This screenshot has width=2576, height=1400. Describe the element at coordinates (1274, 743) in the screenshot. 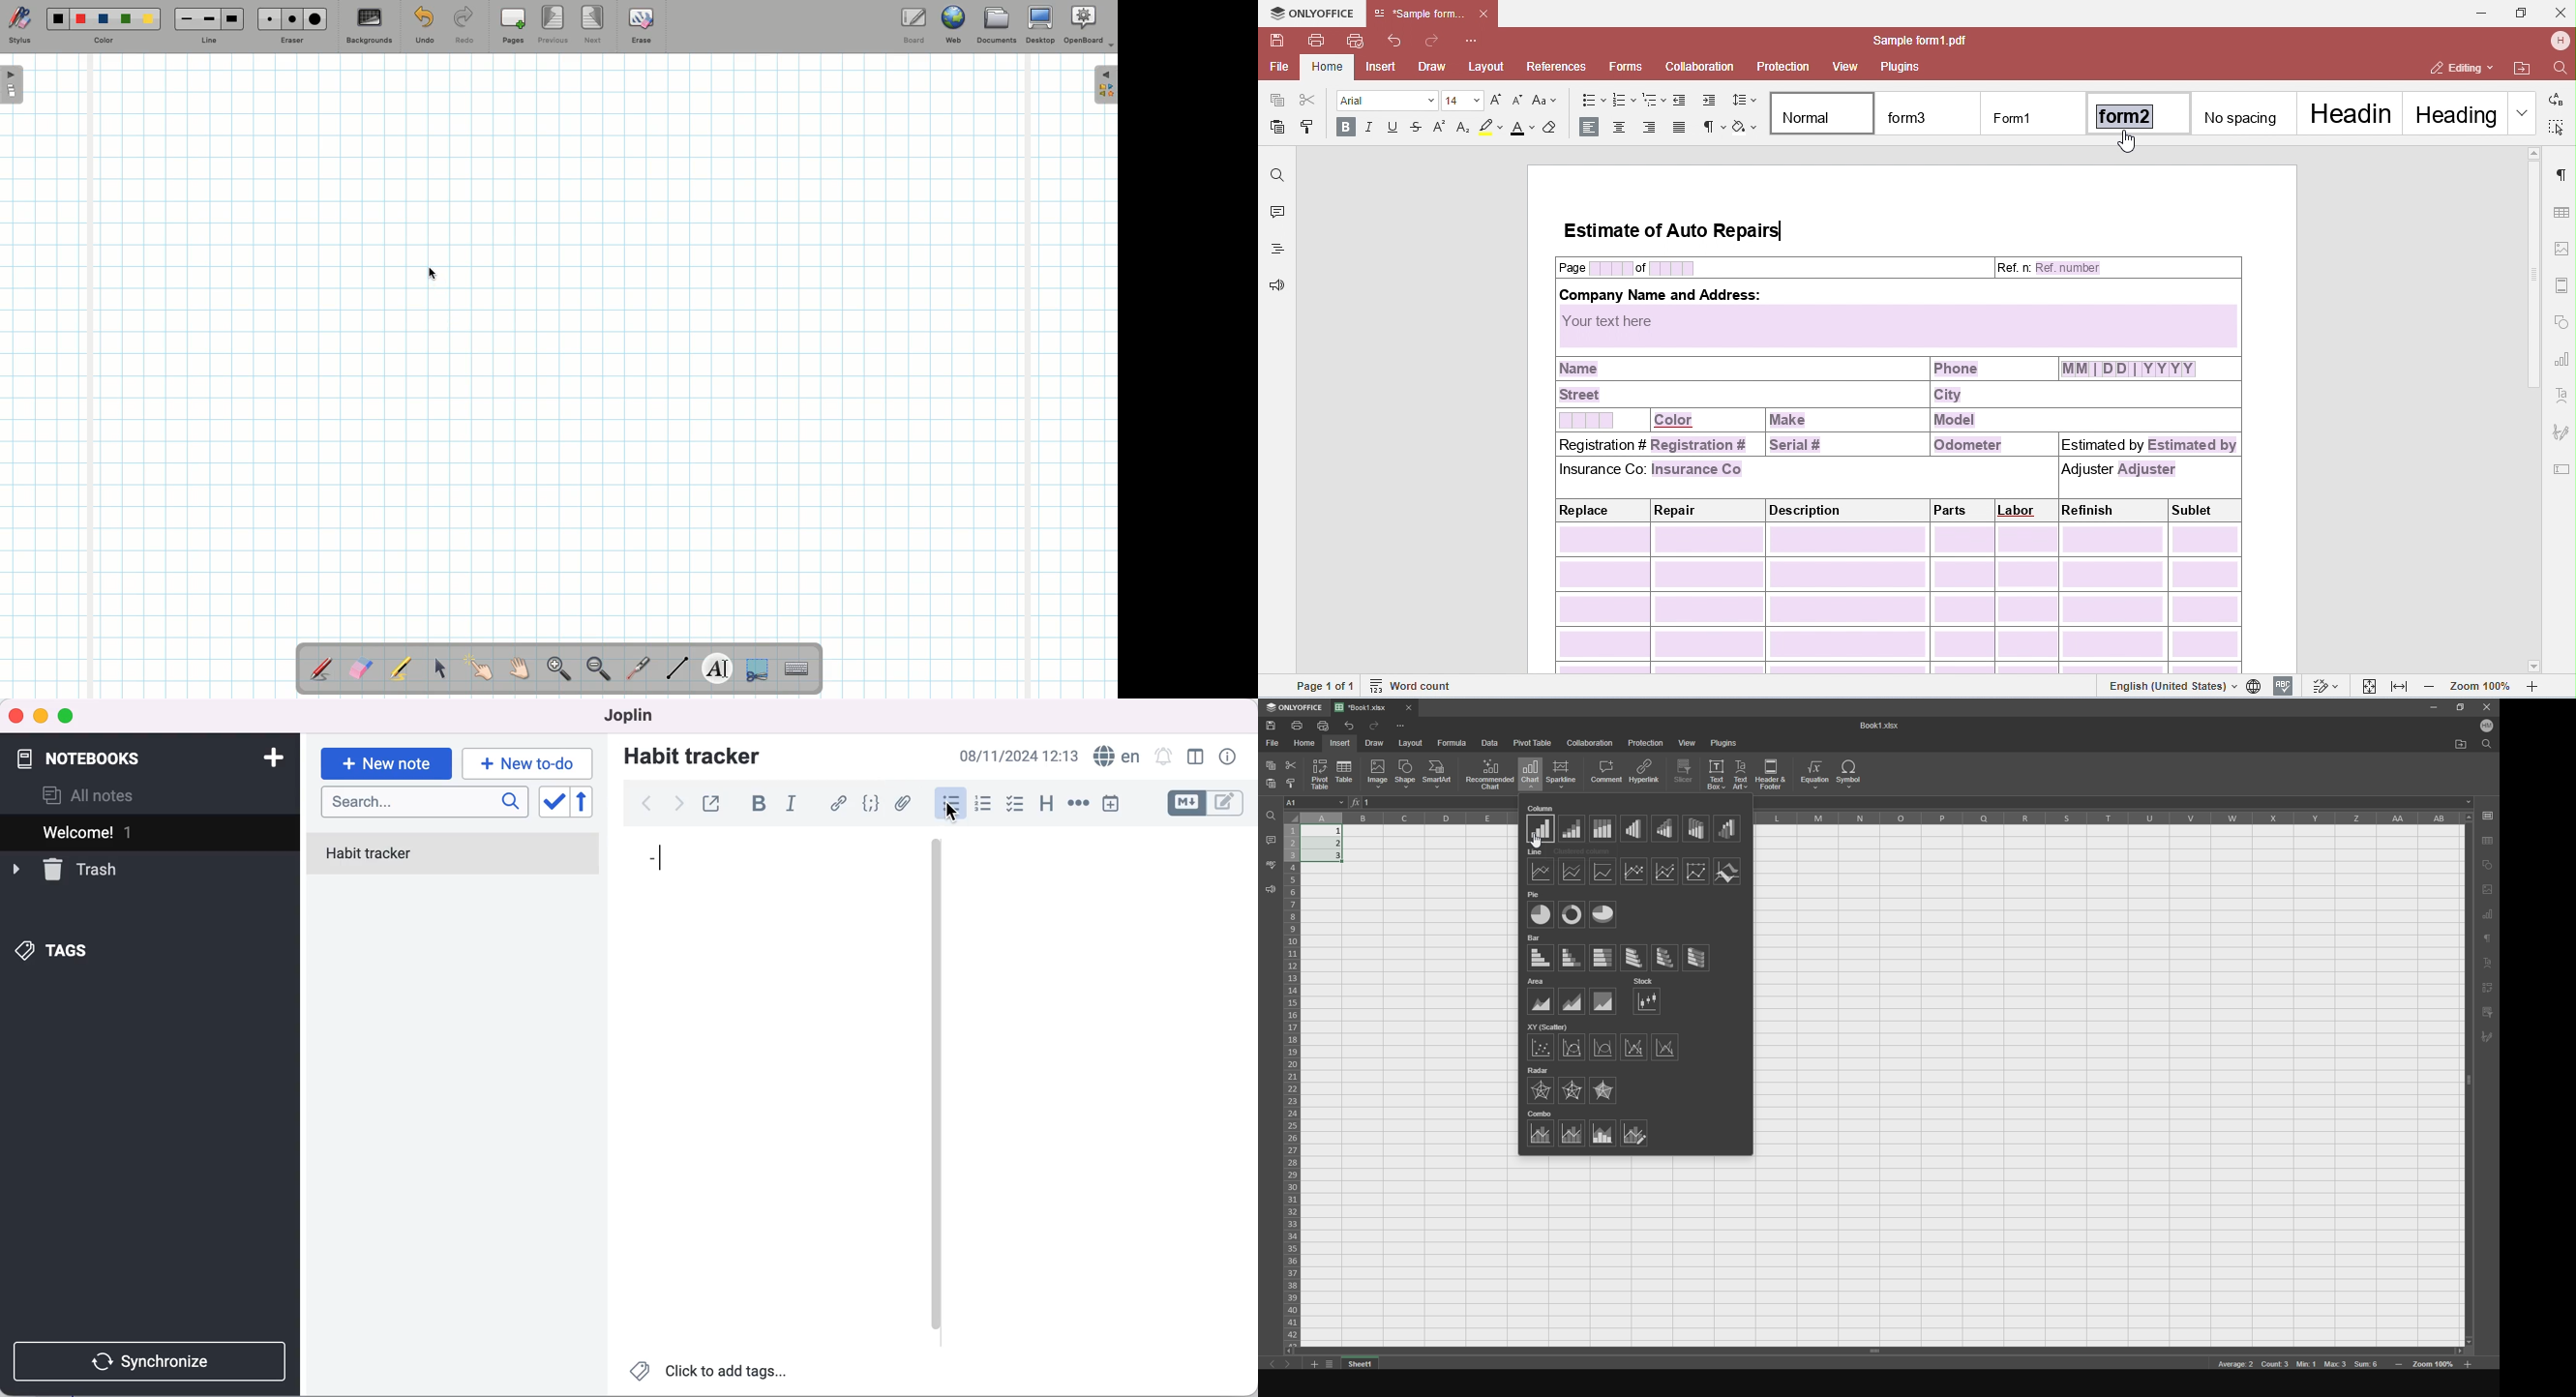

I see `file` at that location.